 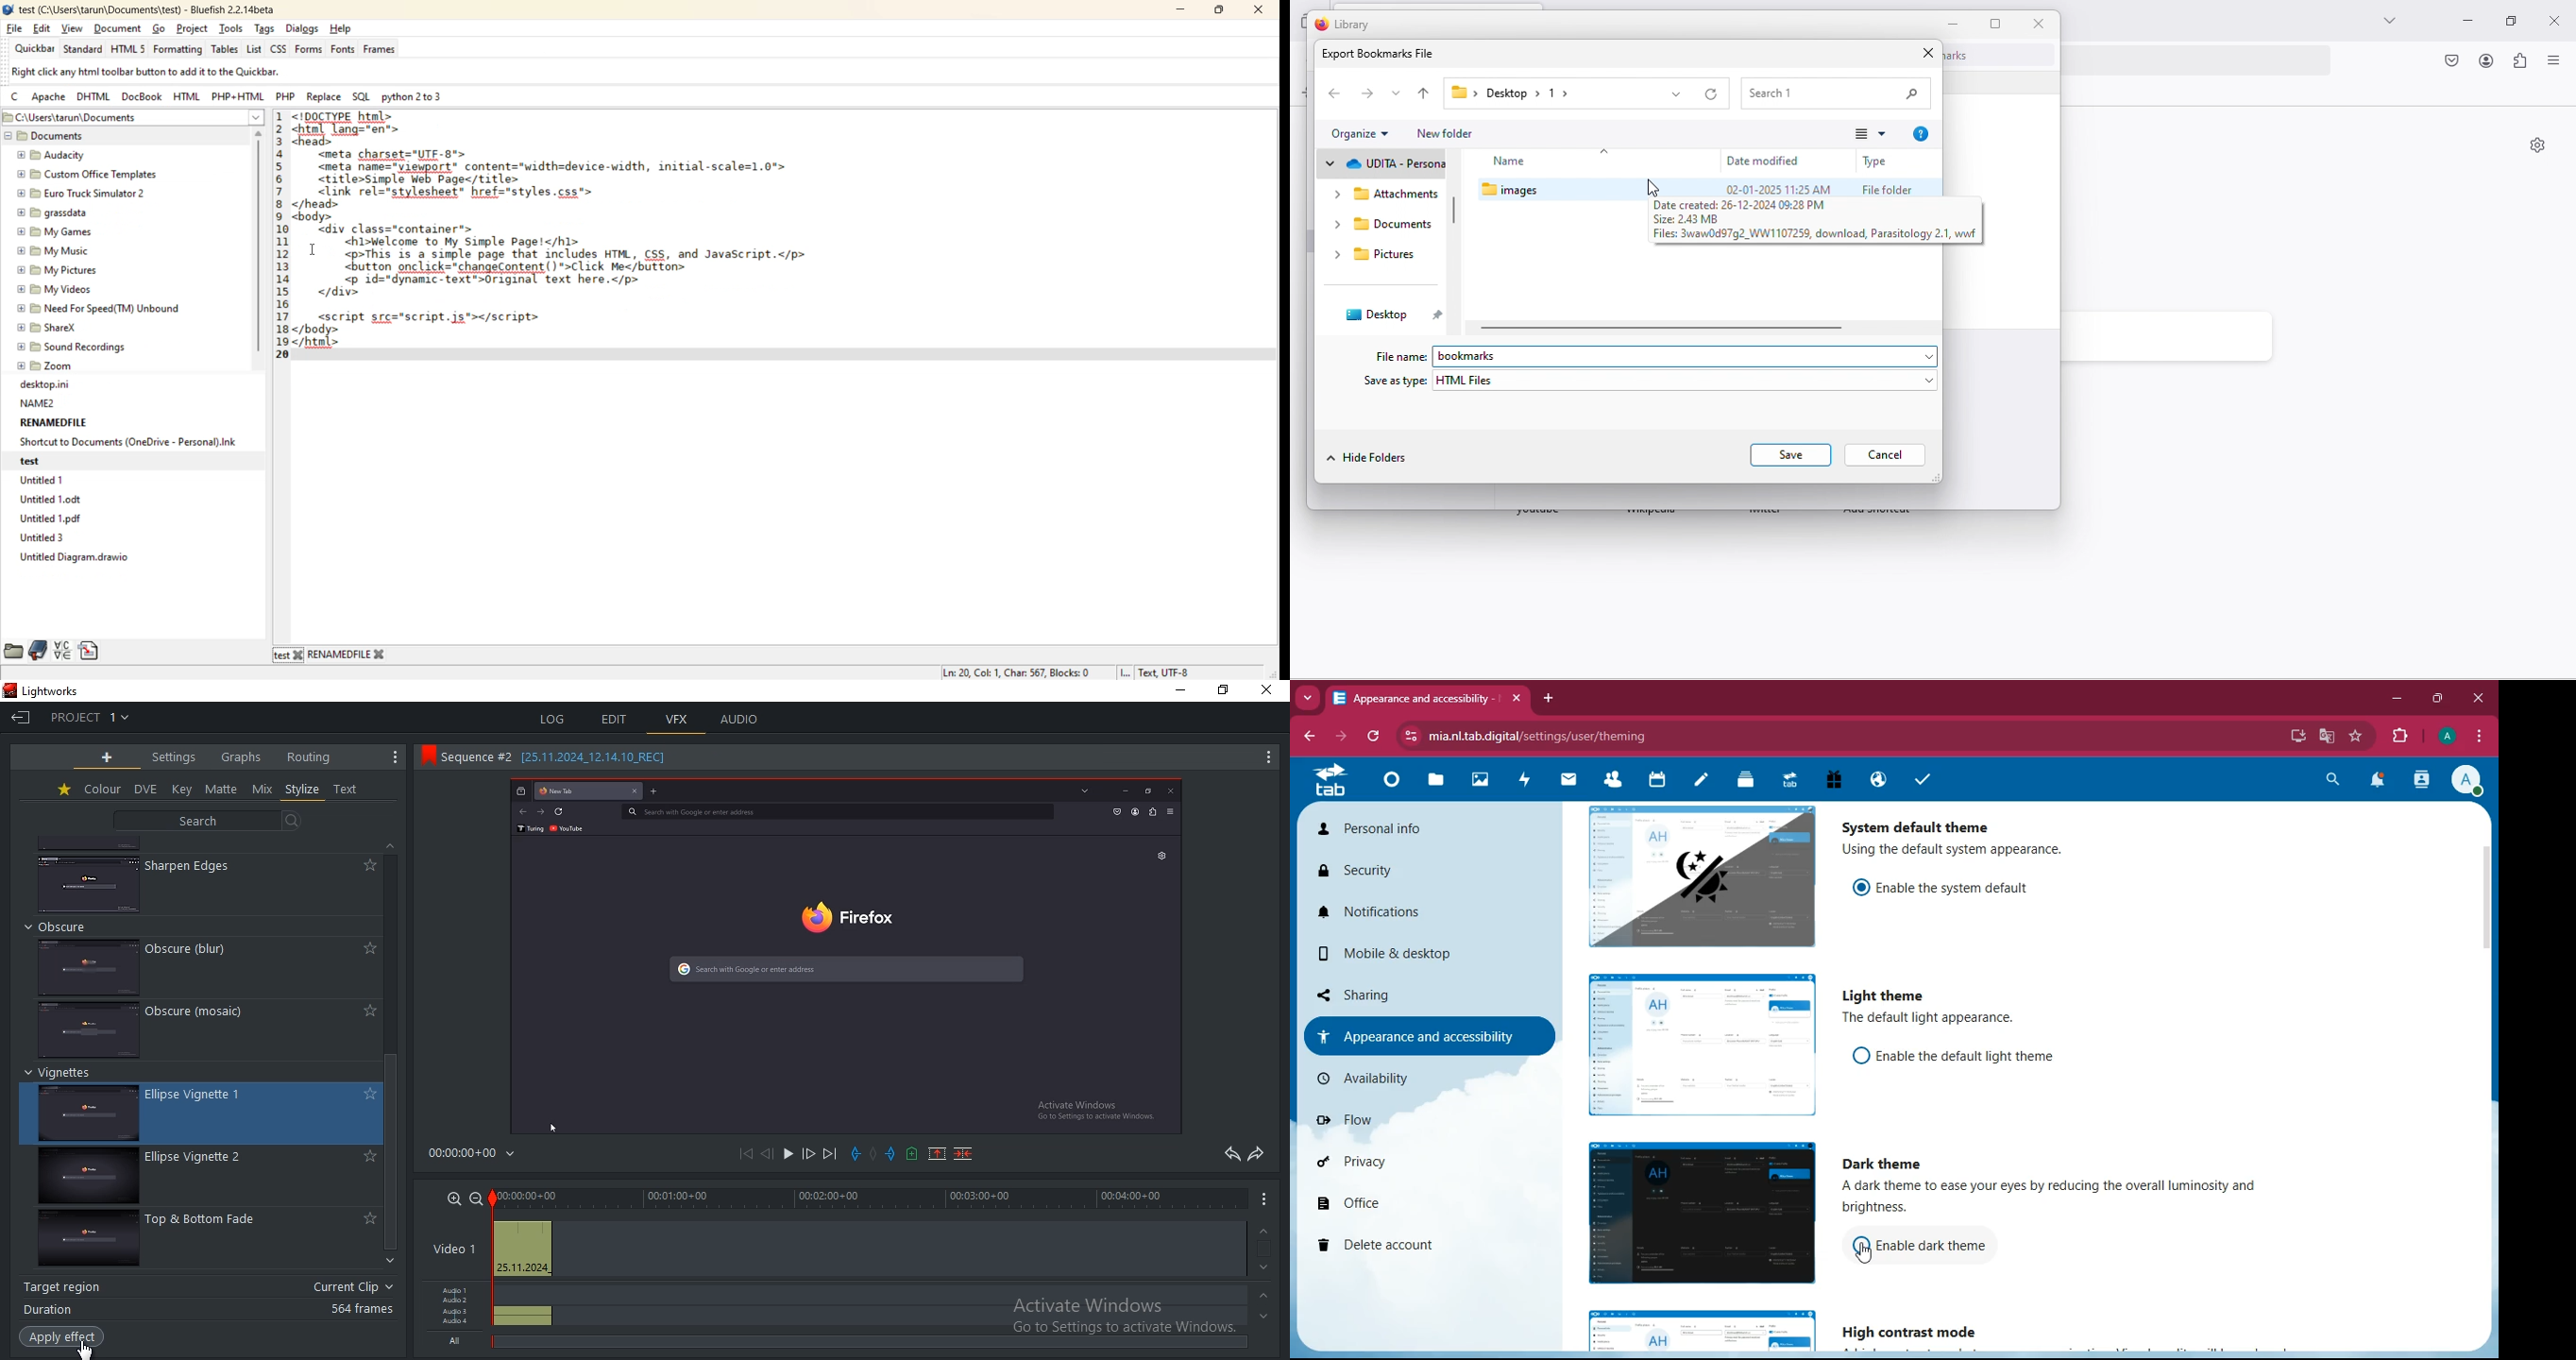 I want to click on layers, so click(x=1746, y=782).